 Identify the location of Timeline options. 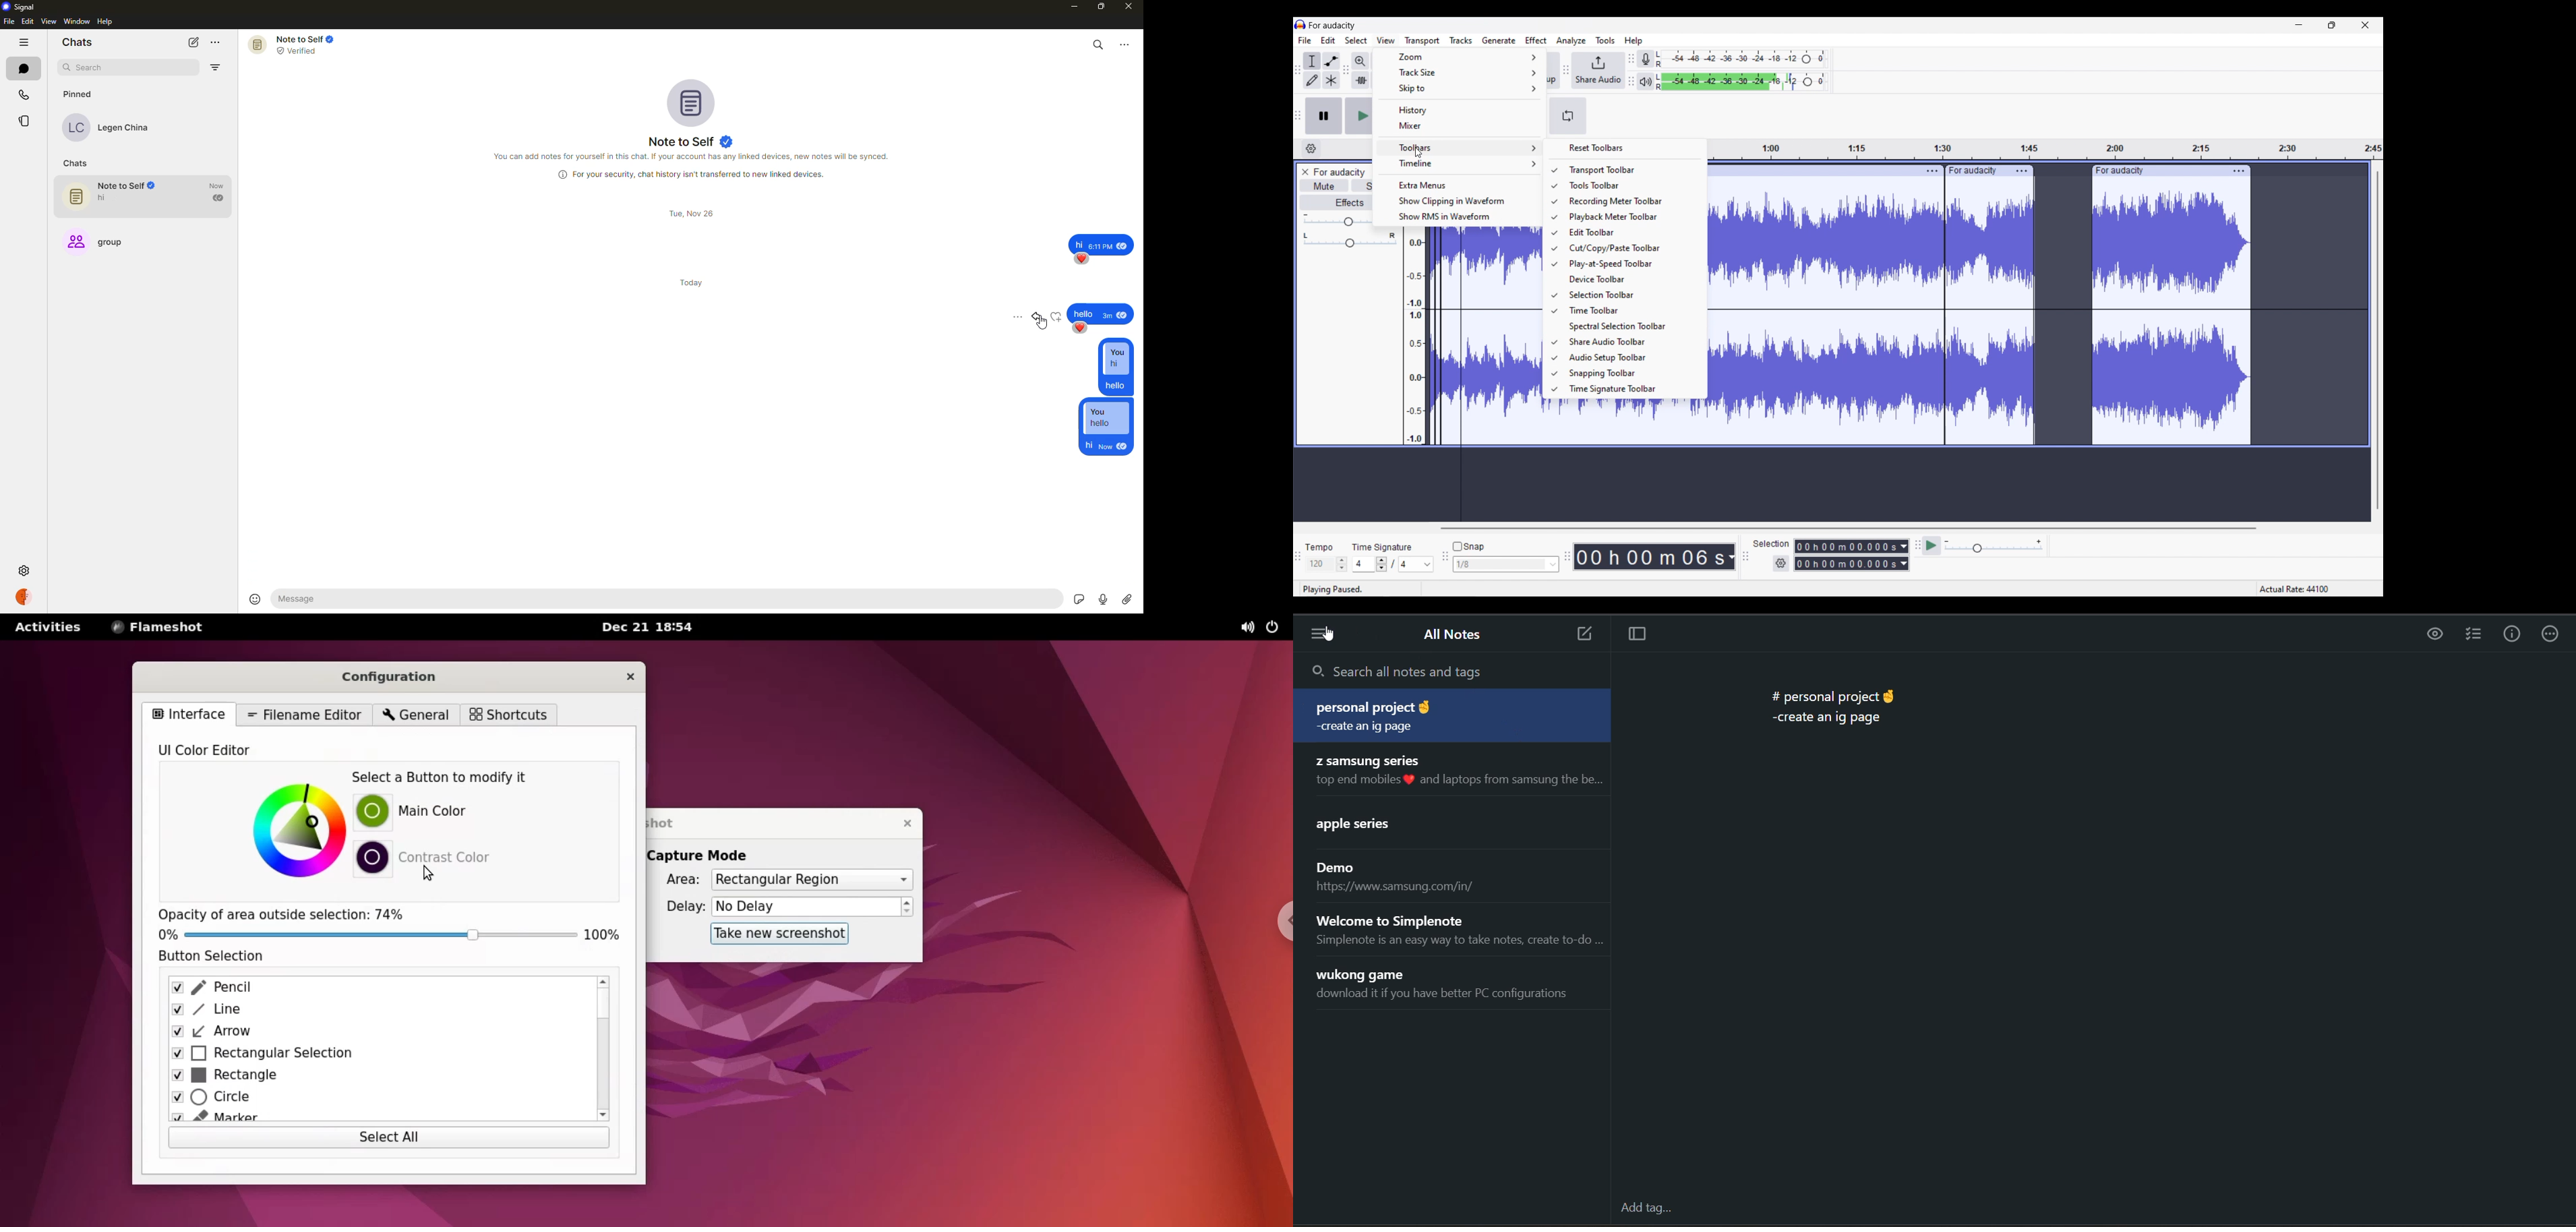
(1461, 164).